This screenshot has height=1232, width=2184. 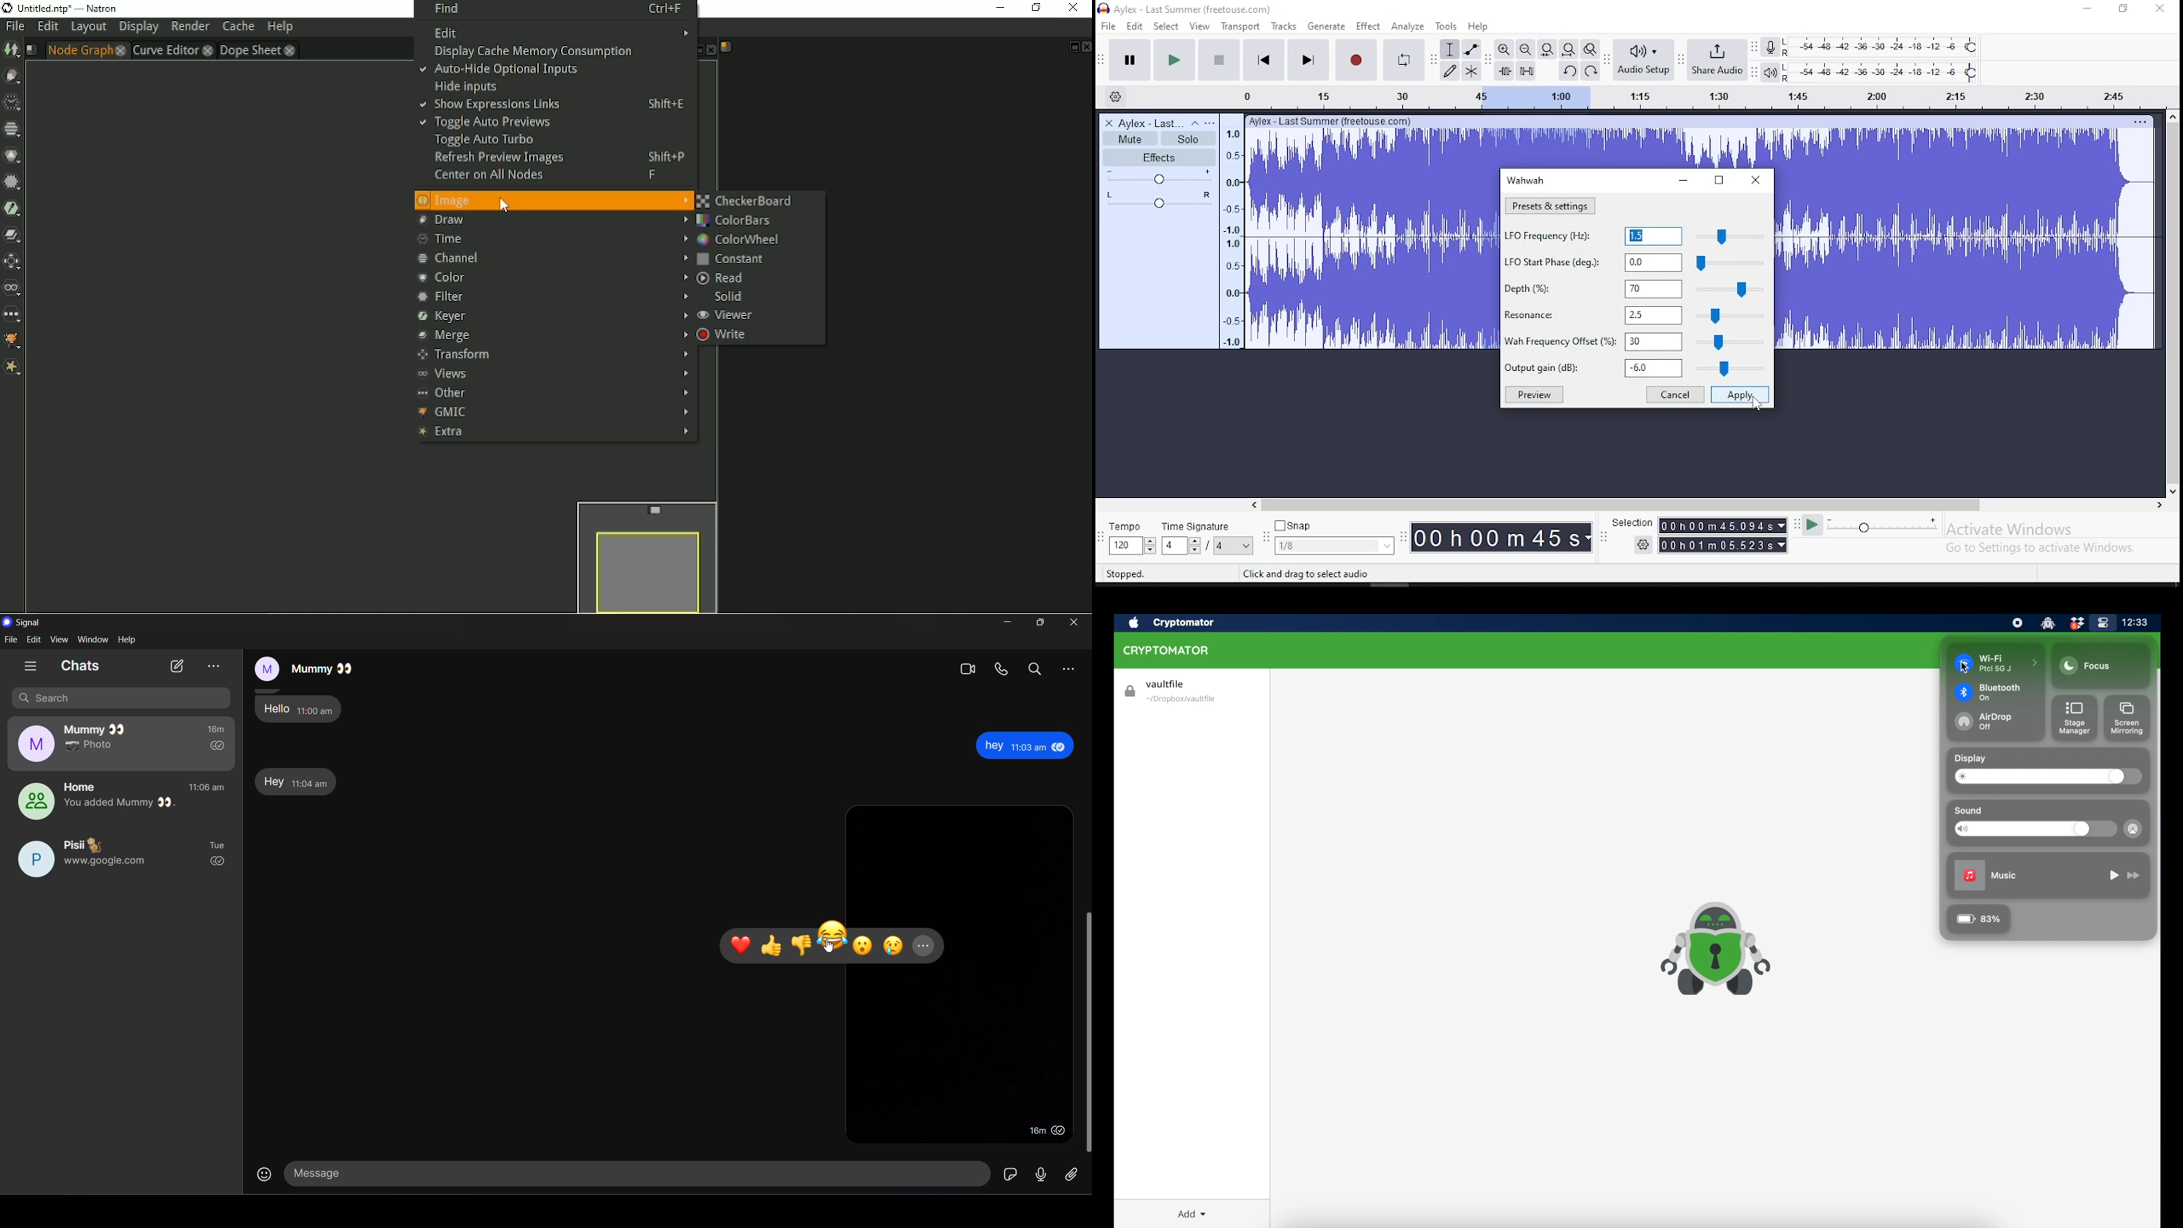 I want to click on cryptomator icon, so click(x=1716, y=949).